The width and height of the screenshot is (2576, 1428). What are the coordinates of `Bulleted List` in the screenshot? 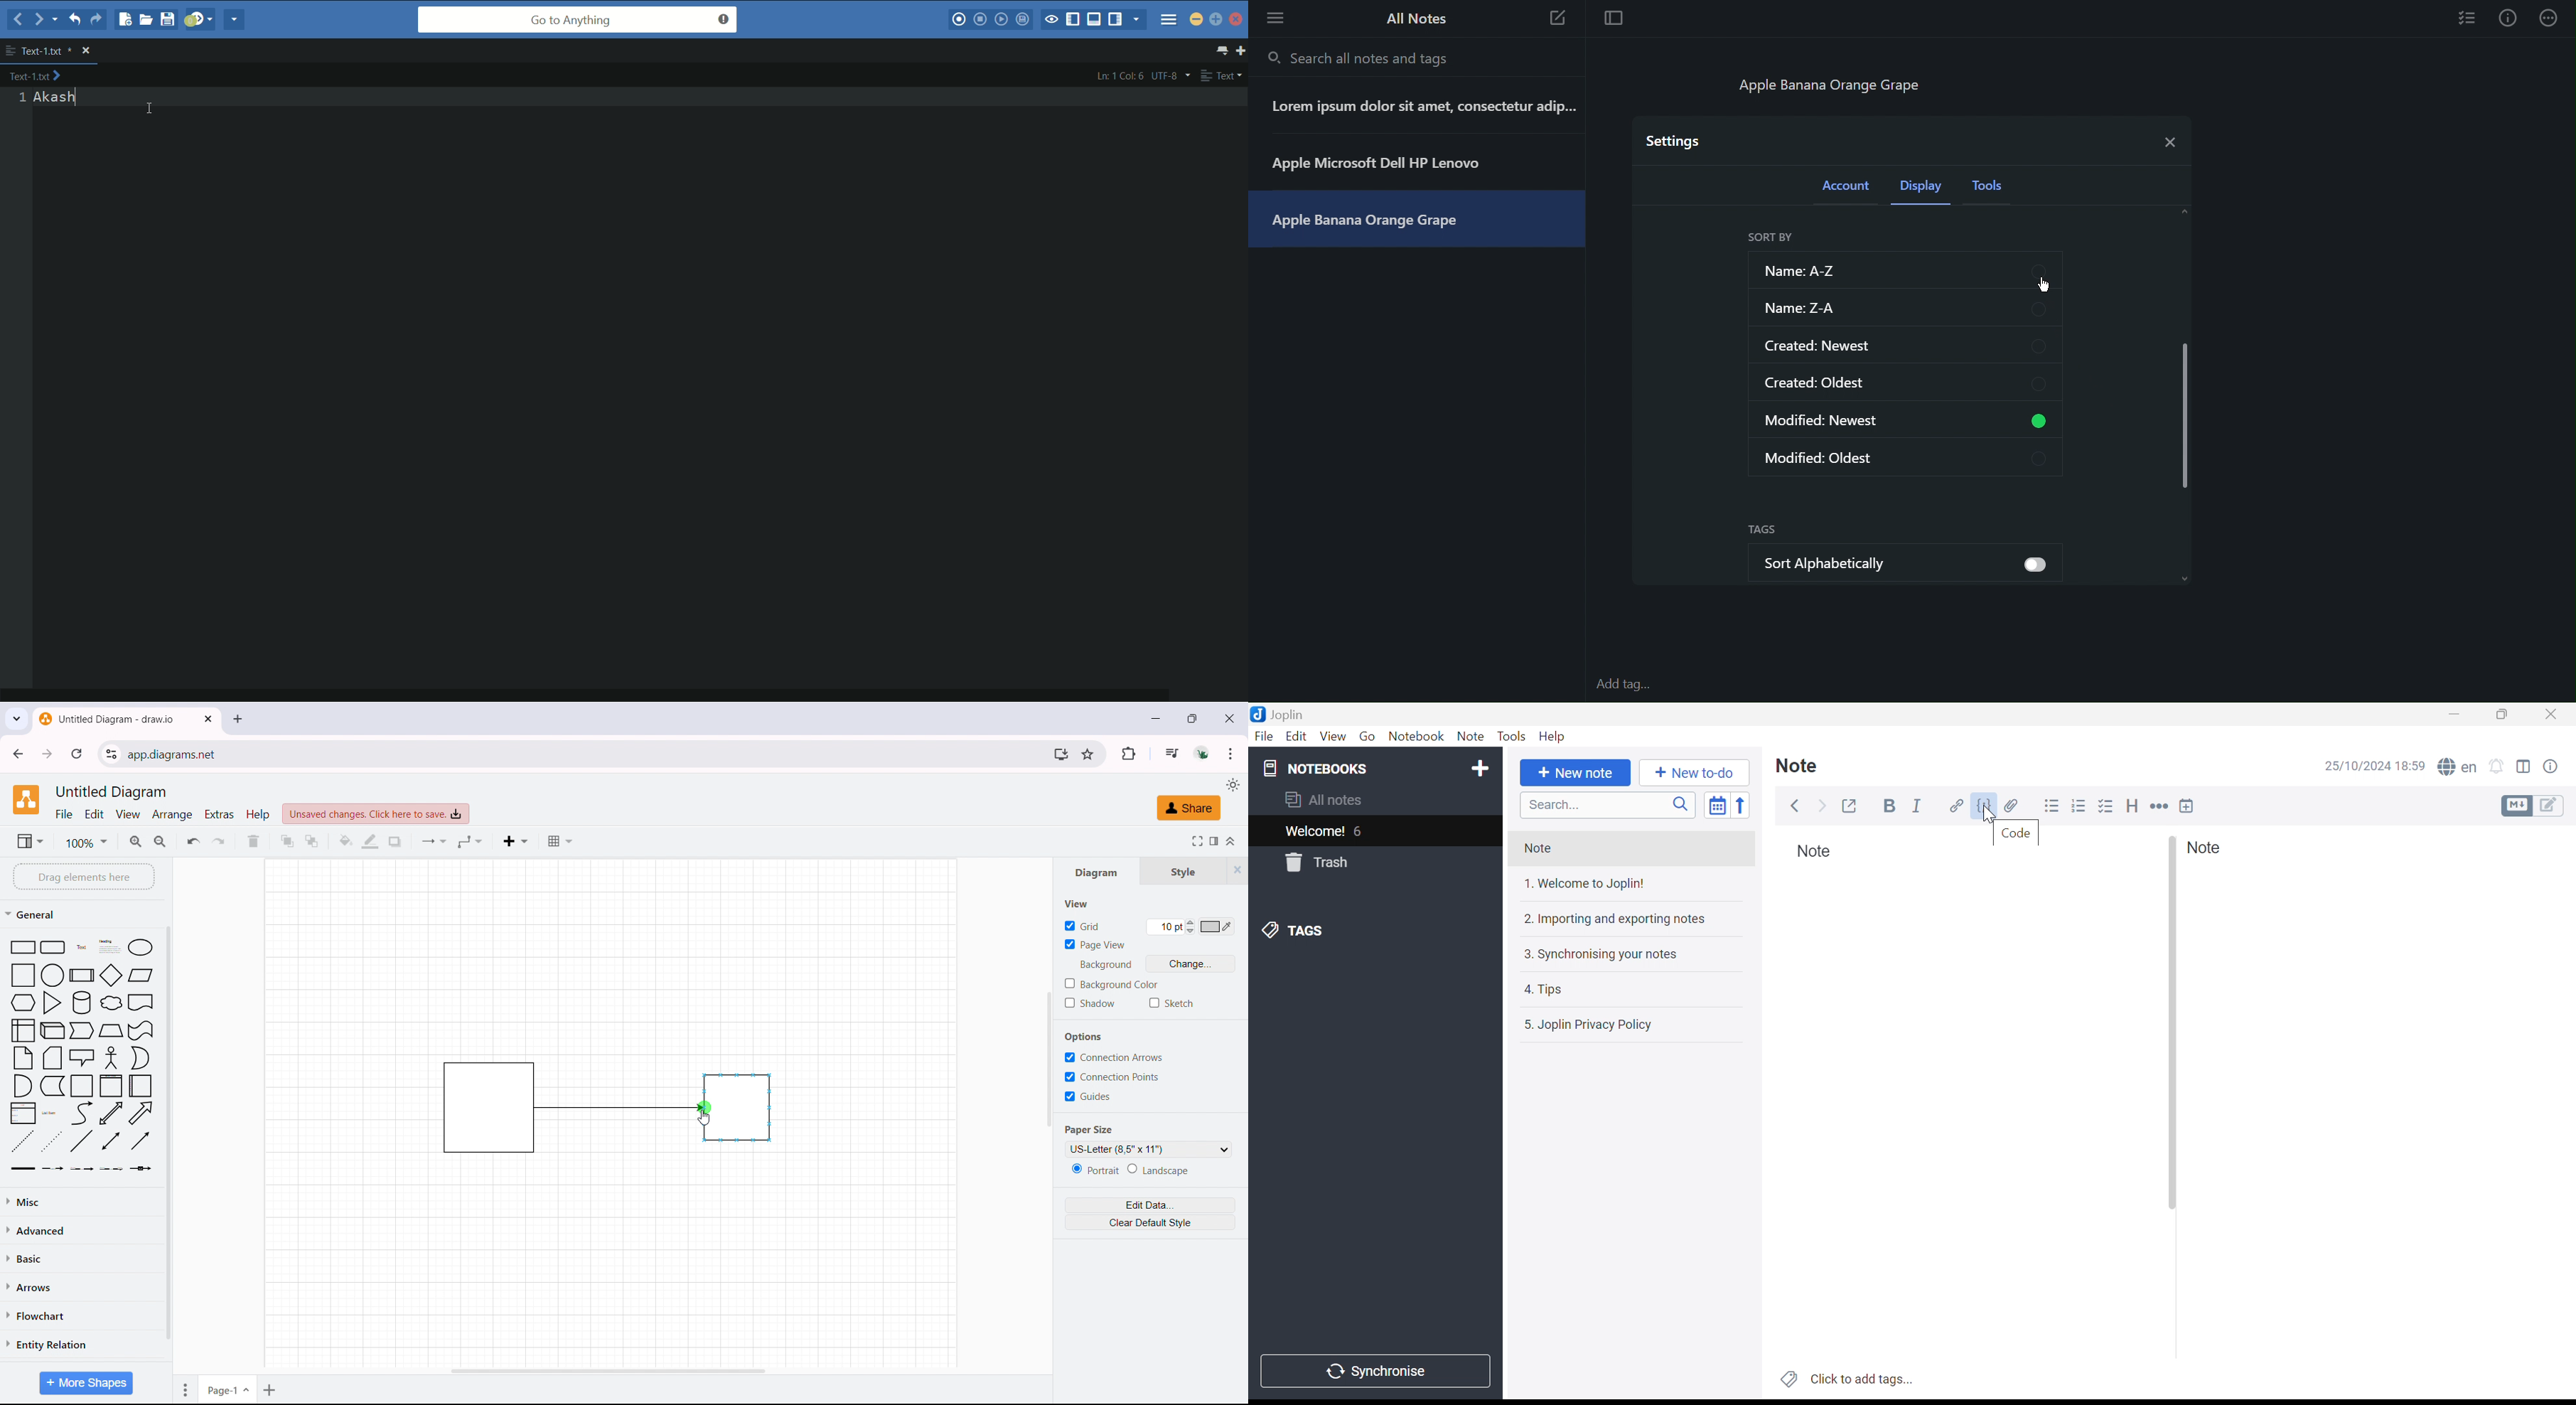 It's located at (2051, 807).